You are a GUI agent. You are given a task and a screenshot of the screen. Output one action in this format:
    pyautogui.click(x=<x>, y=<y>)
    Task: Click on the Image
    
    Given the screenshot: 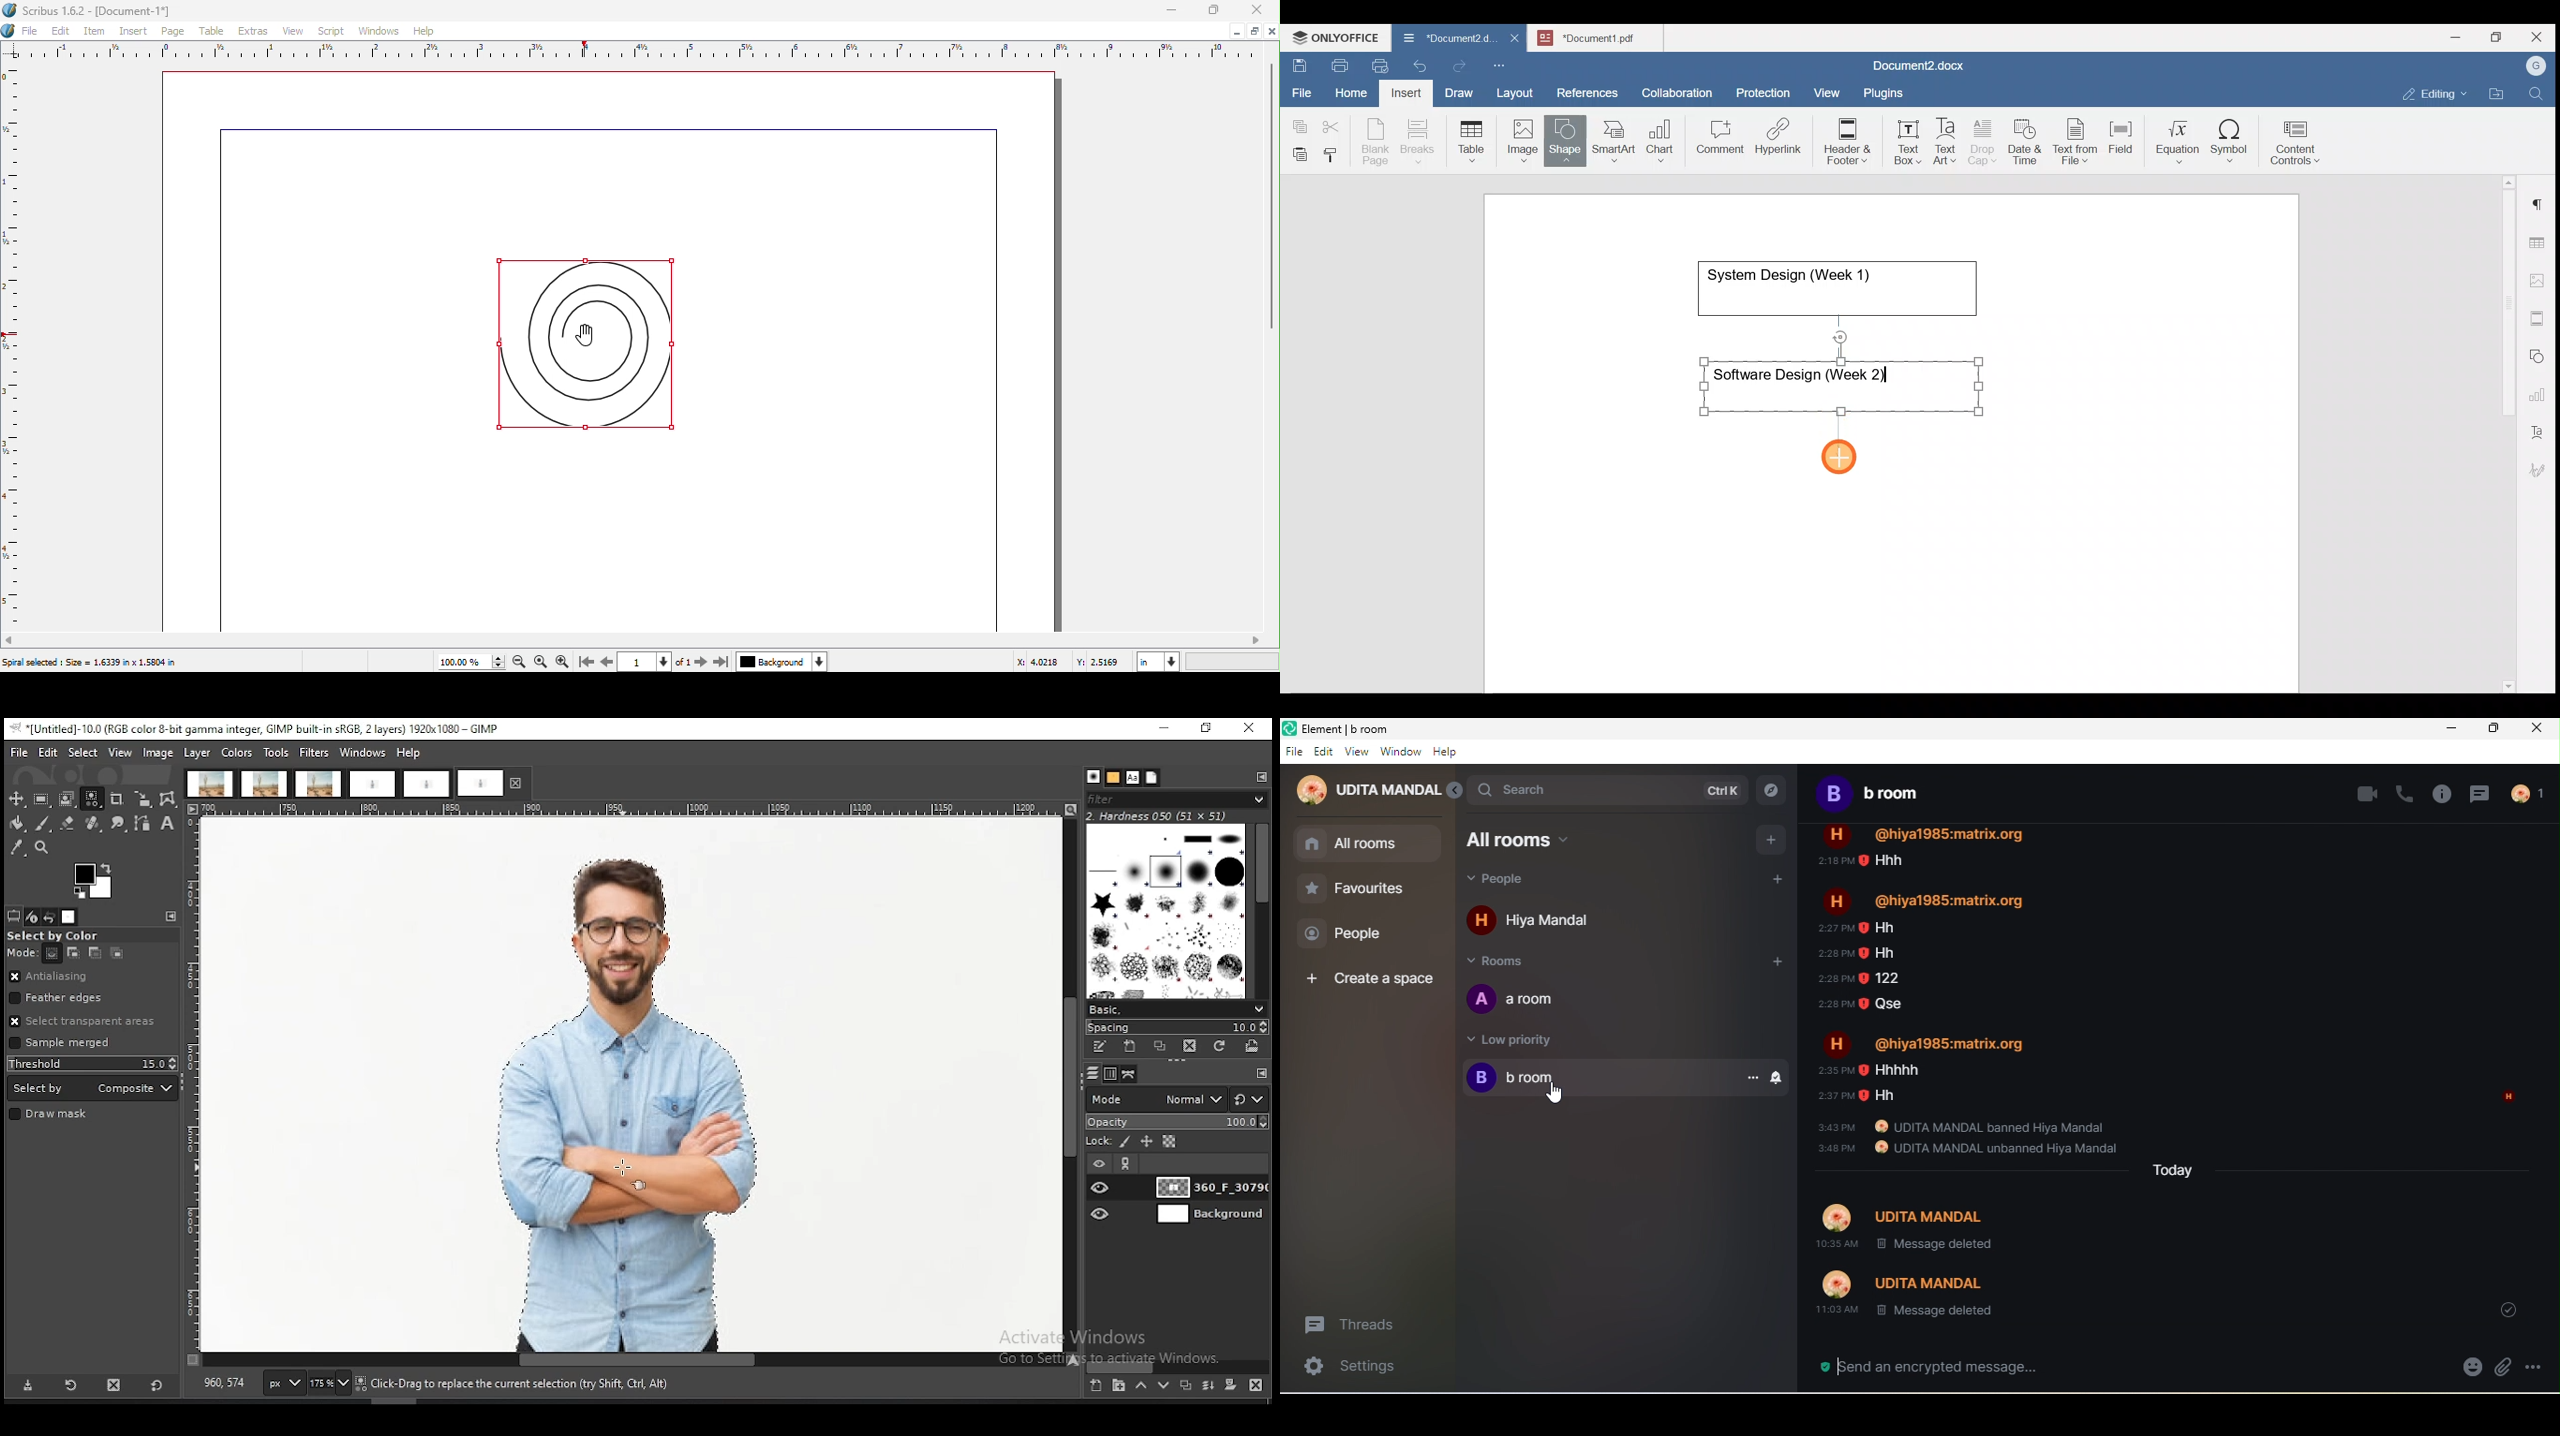 What is the action you would take?
    pyautogui.click(x=1527, y=136)
    